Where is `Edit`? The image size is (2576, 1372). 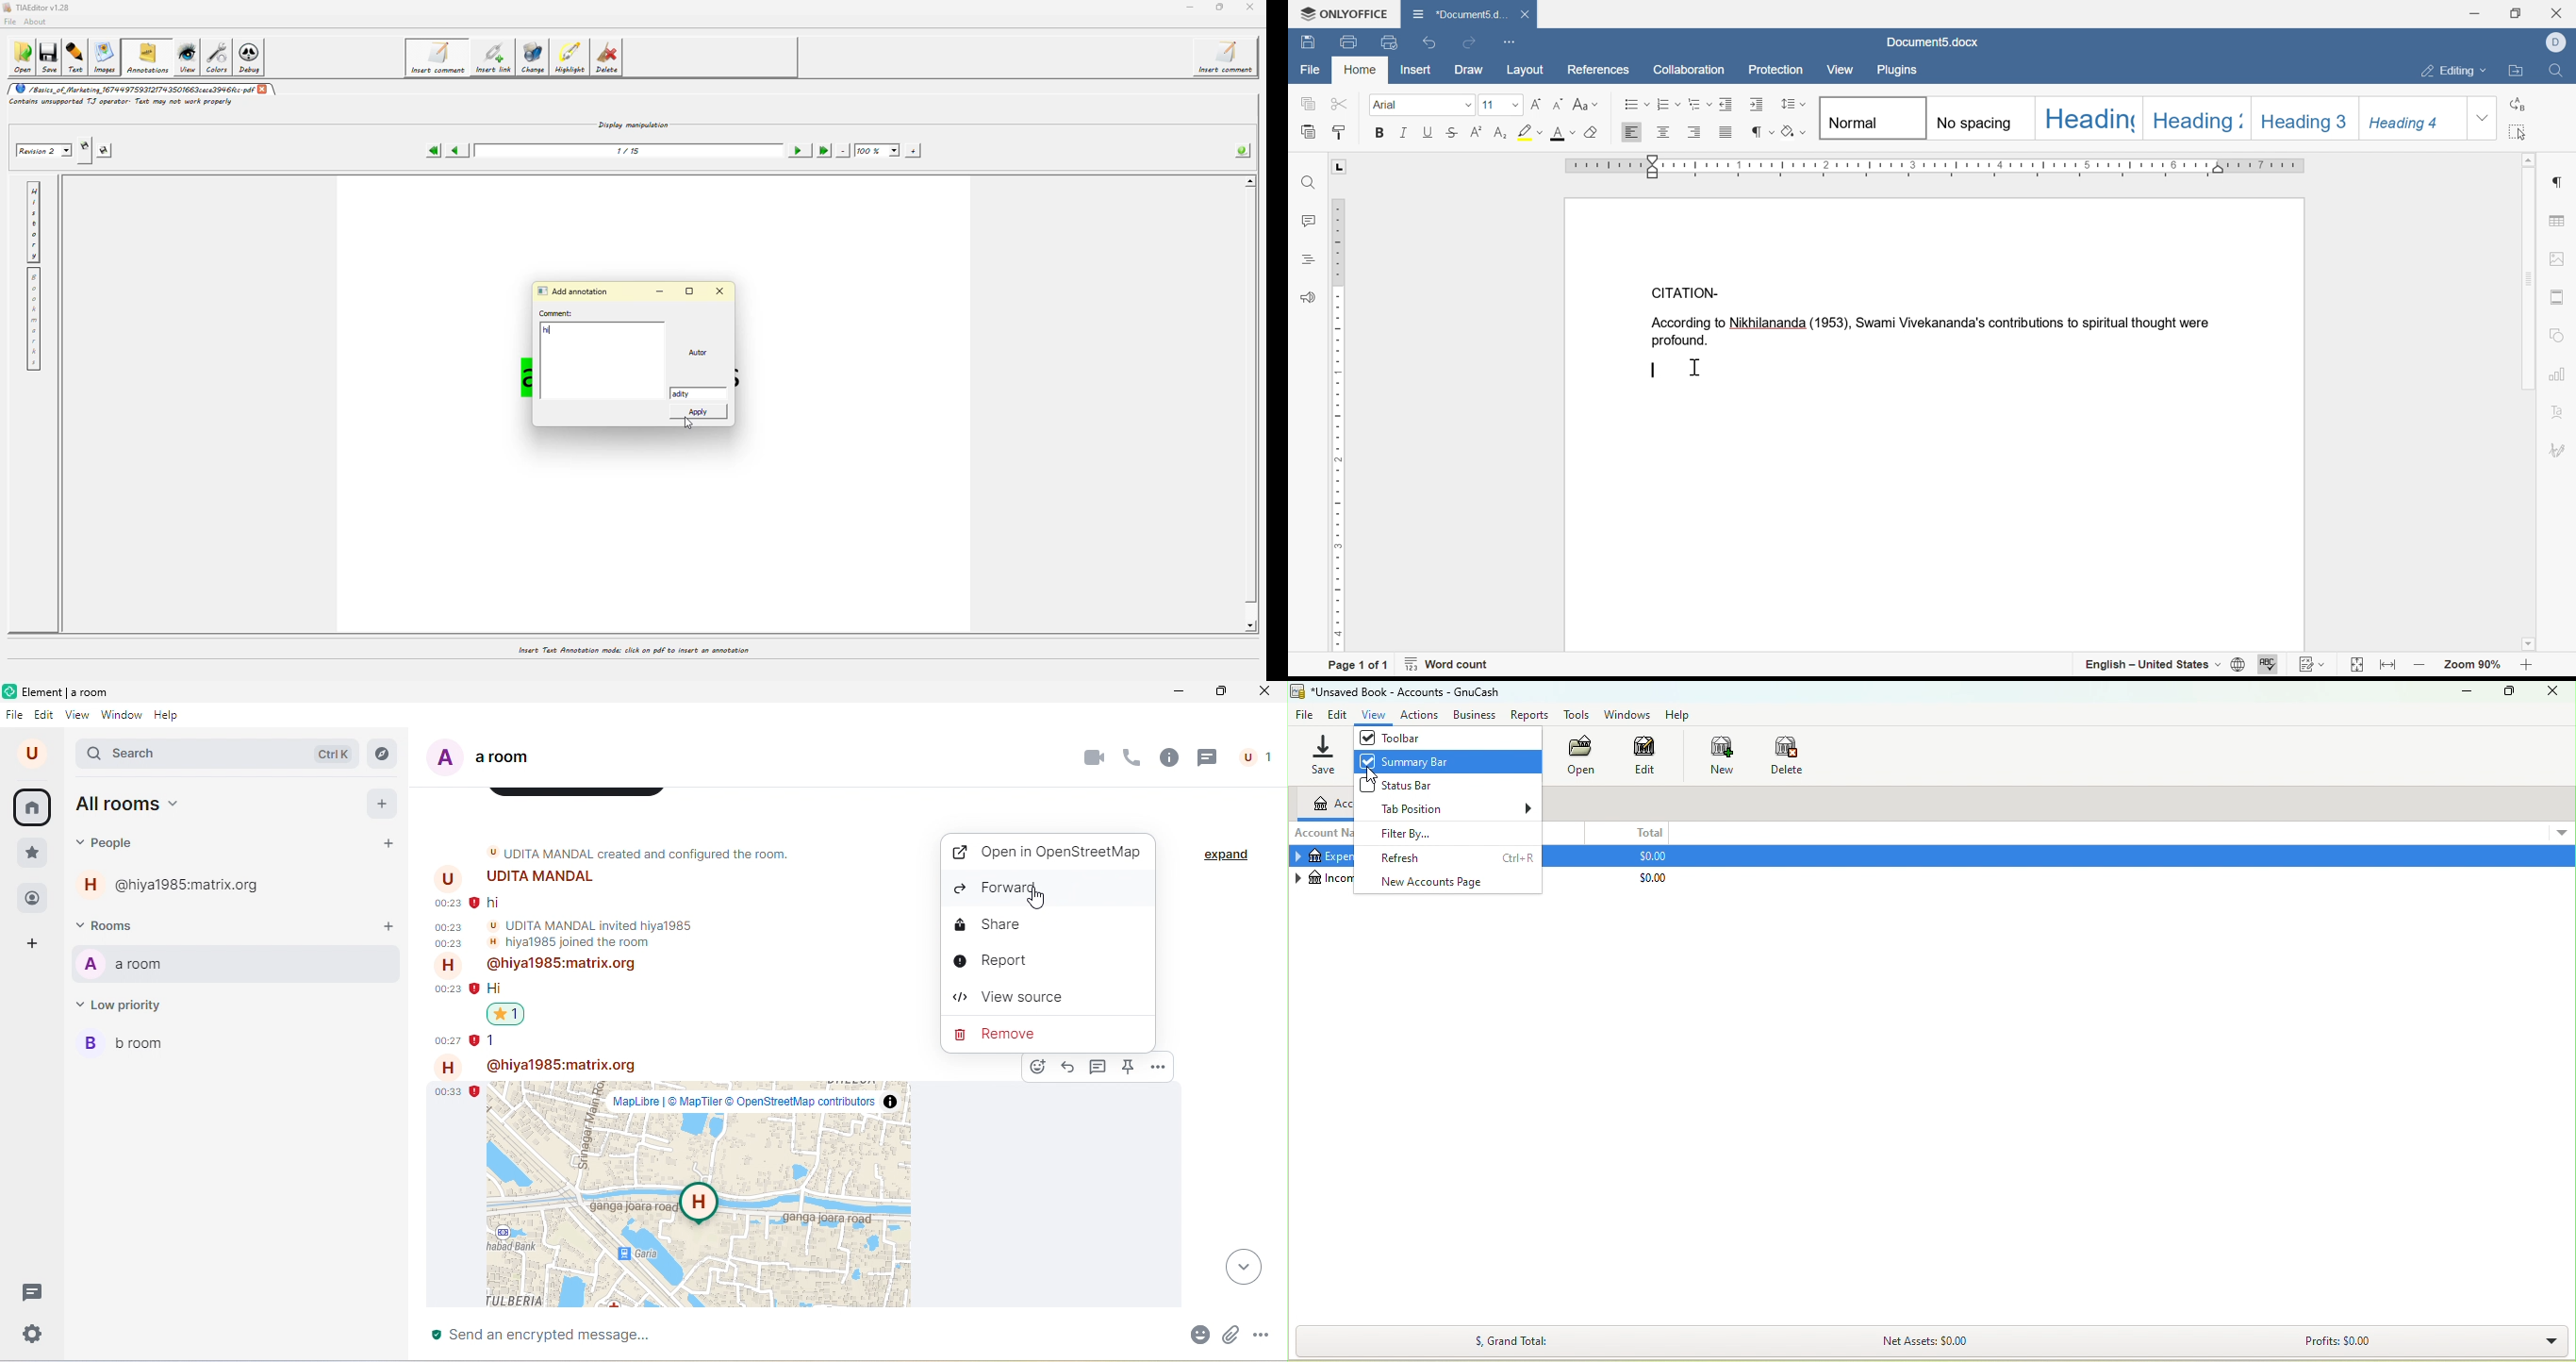 Edit is located at coordinates (1649, 756).